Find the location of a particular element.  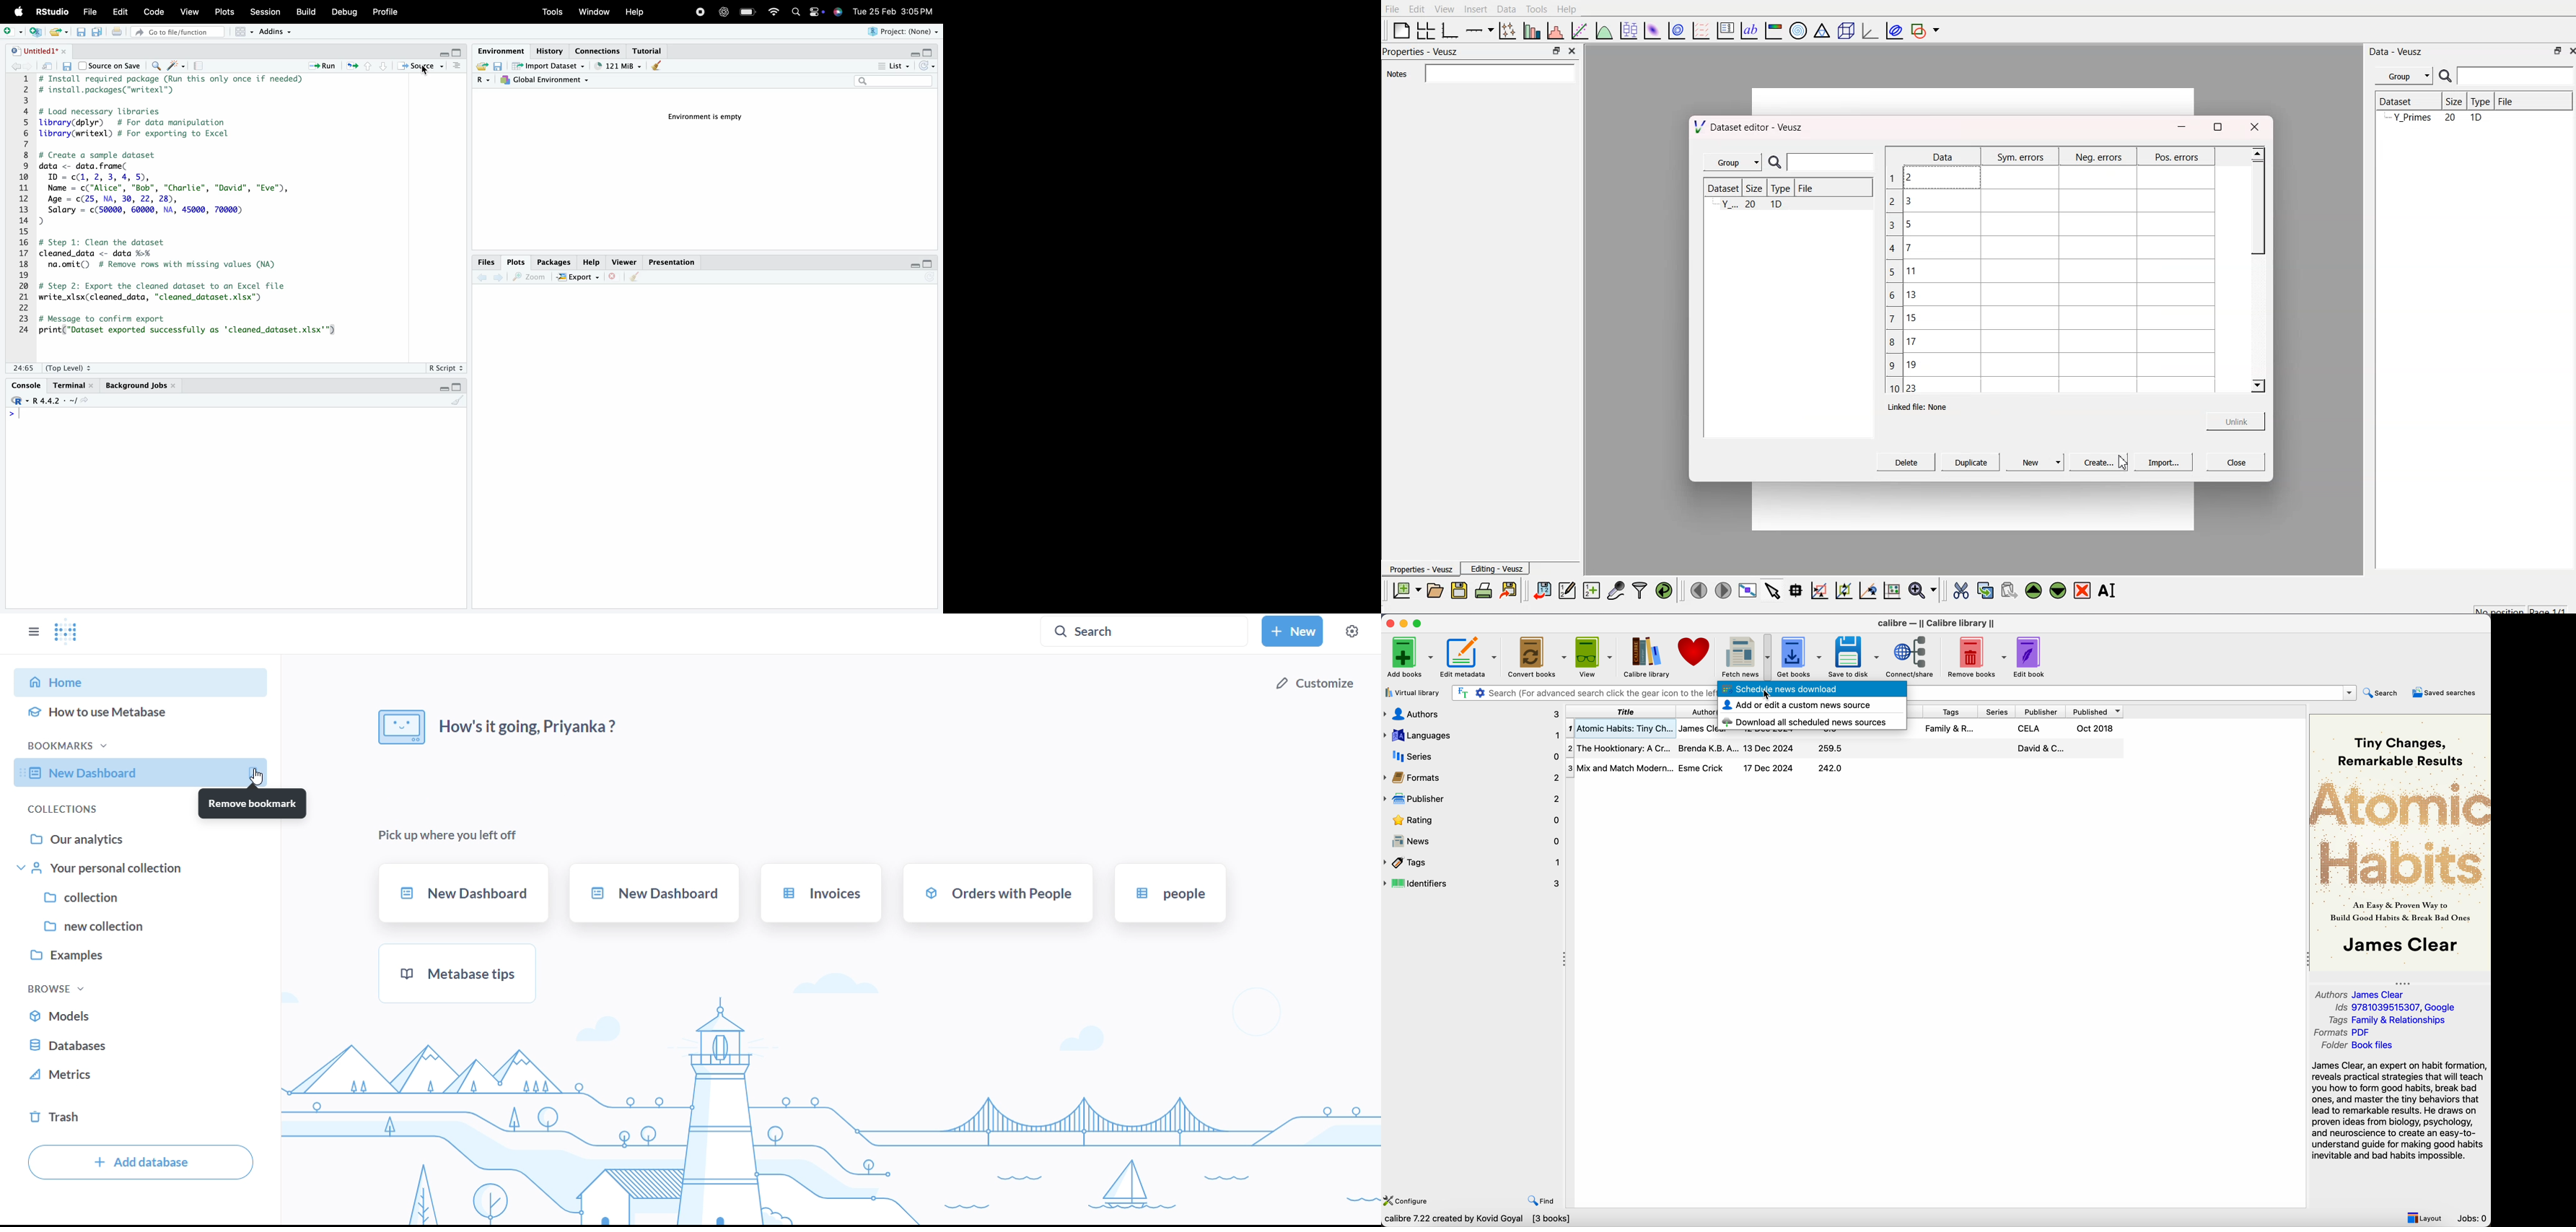

Edit is located at coordinates (120, 11).